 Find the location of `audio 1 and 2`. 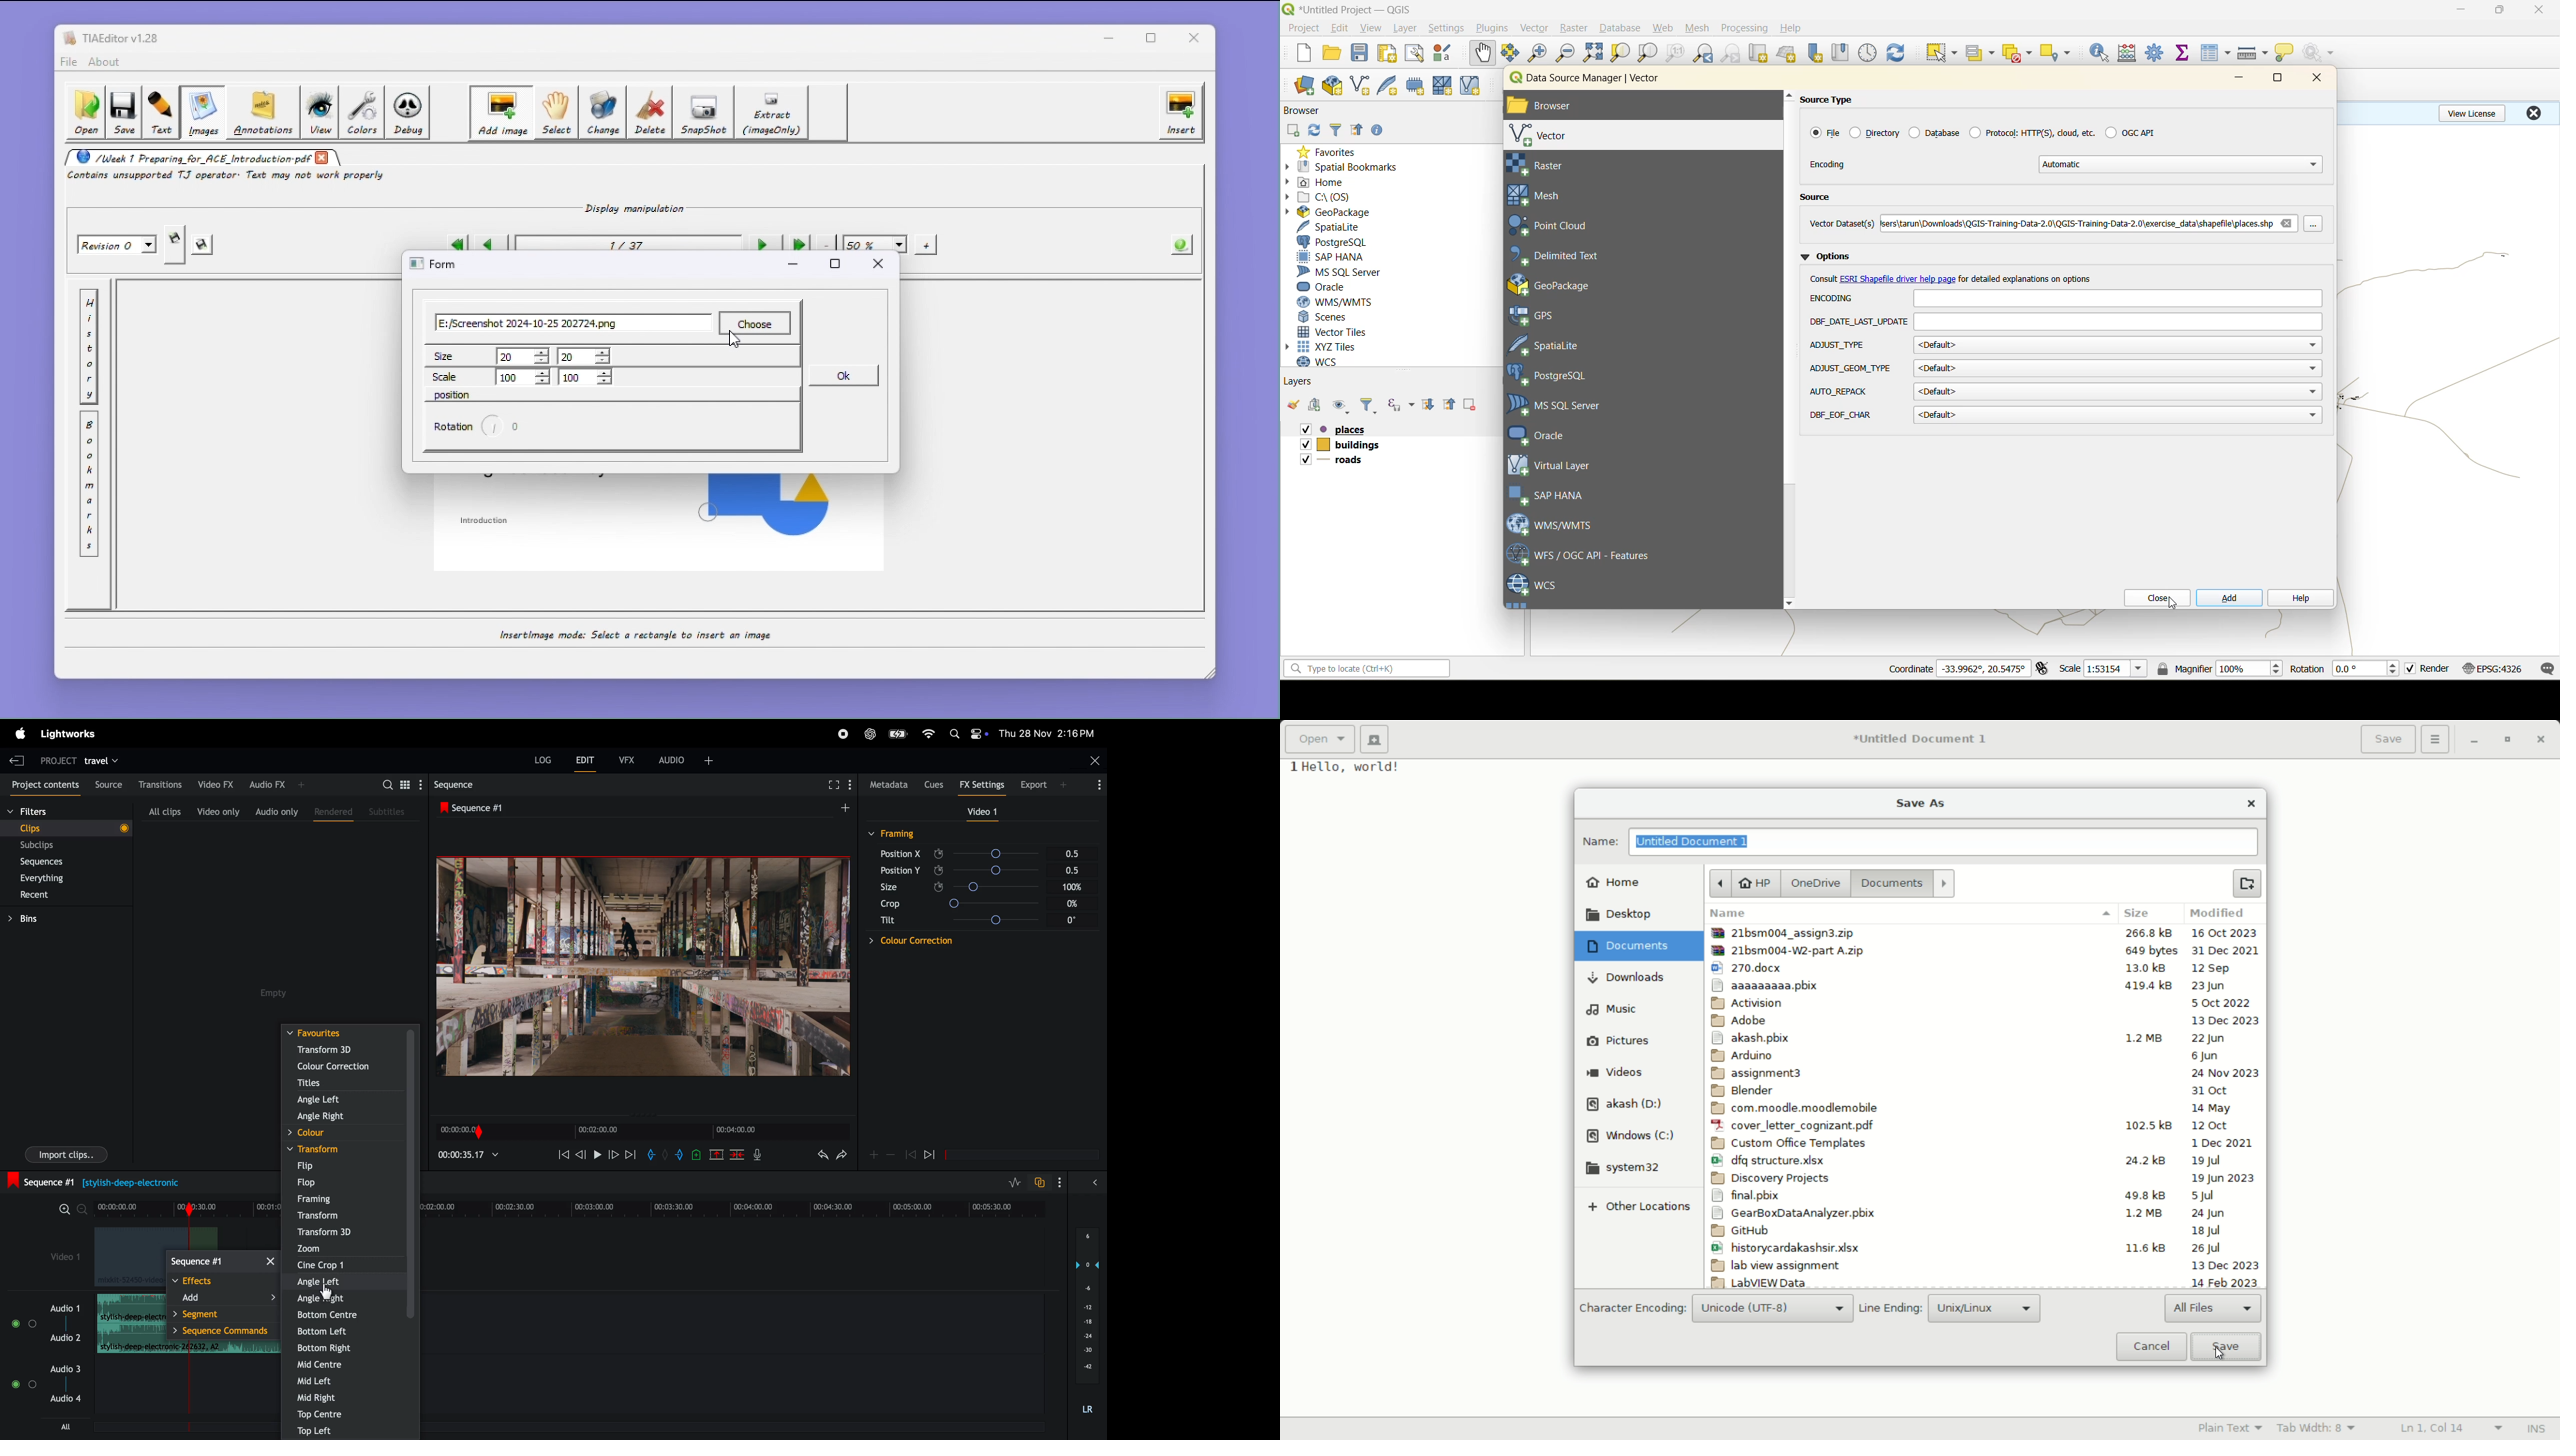

audio 1 and 2 is located at coordinates (47, 1327).